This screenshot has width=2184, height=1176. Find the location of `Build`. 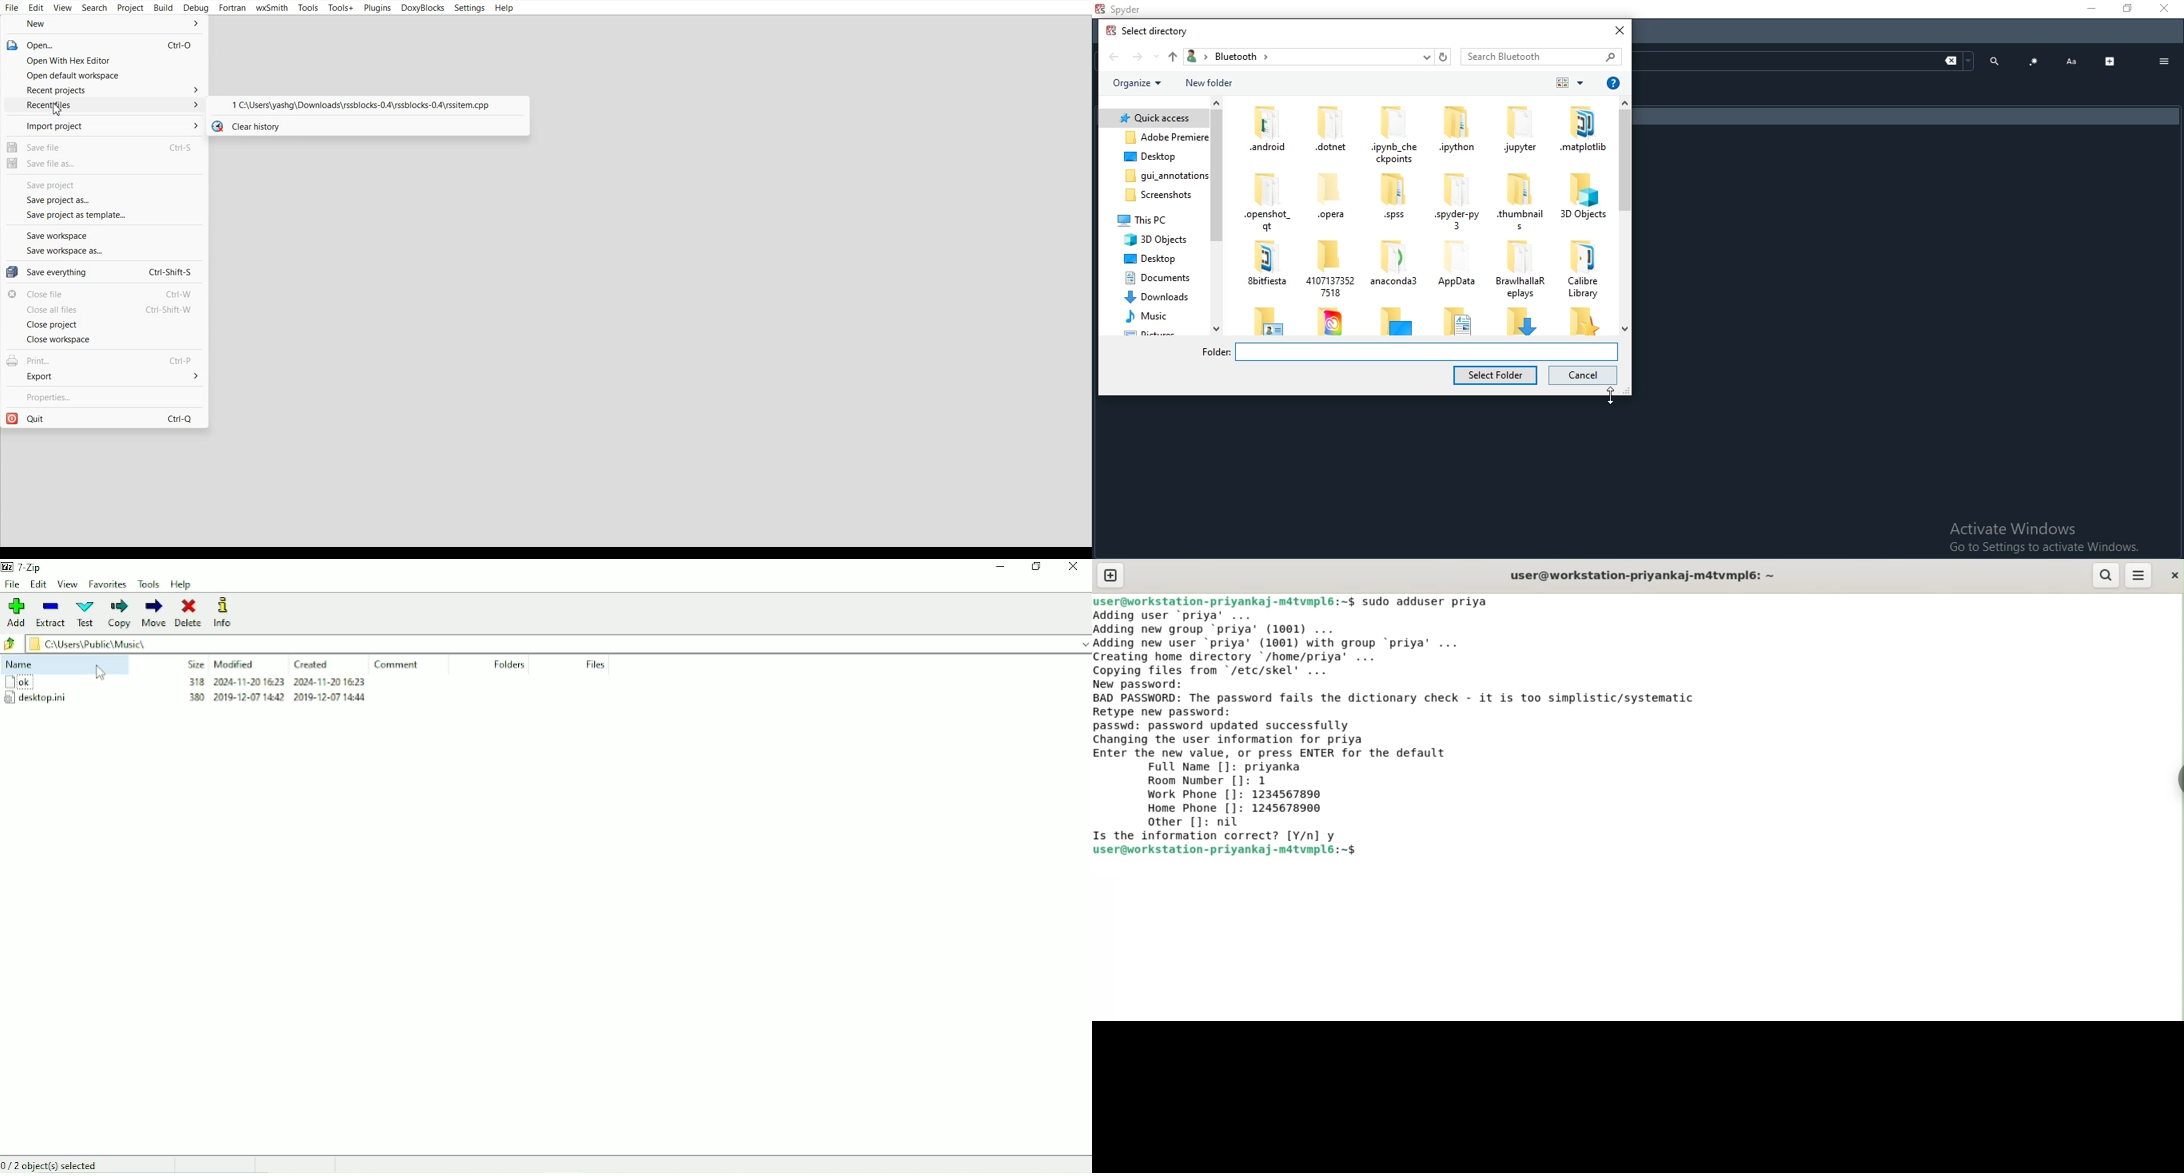

Build is located at coordinates (163, 7).